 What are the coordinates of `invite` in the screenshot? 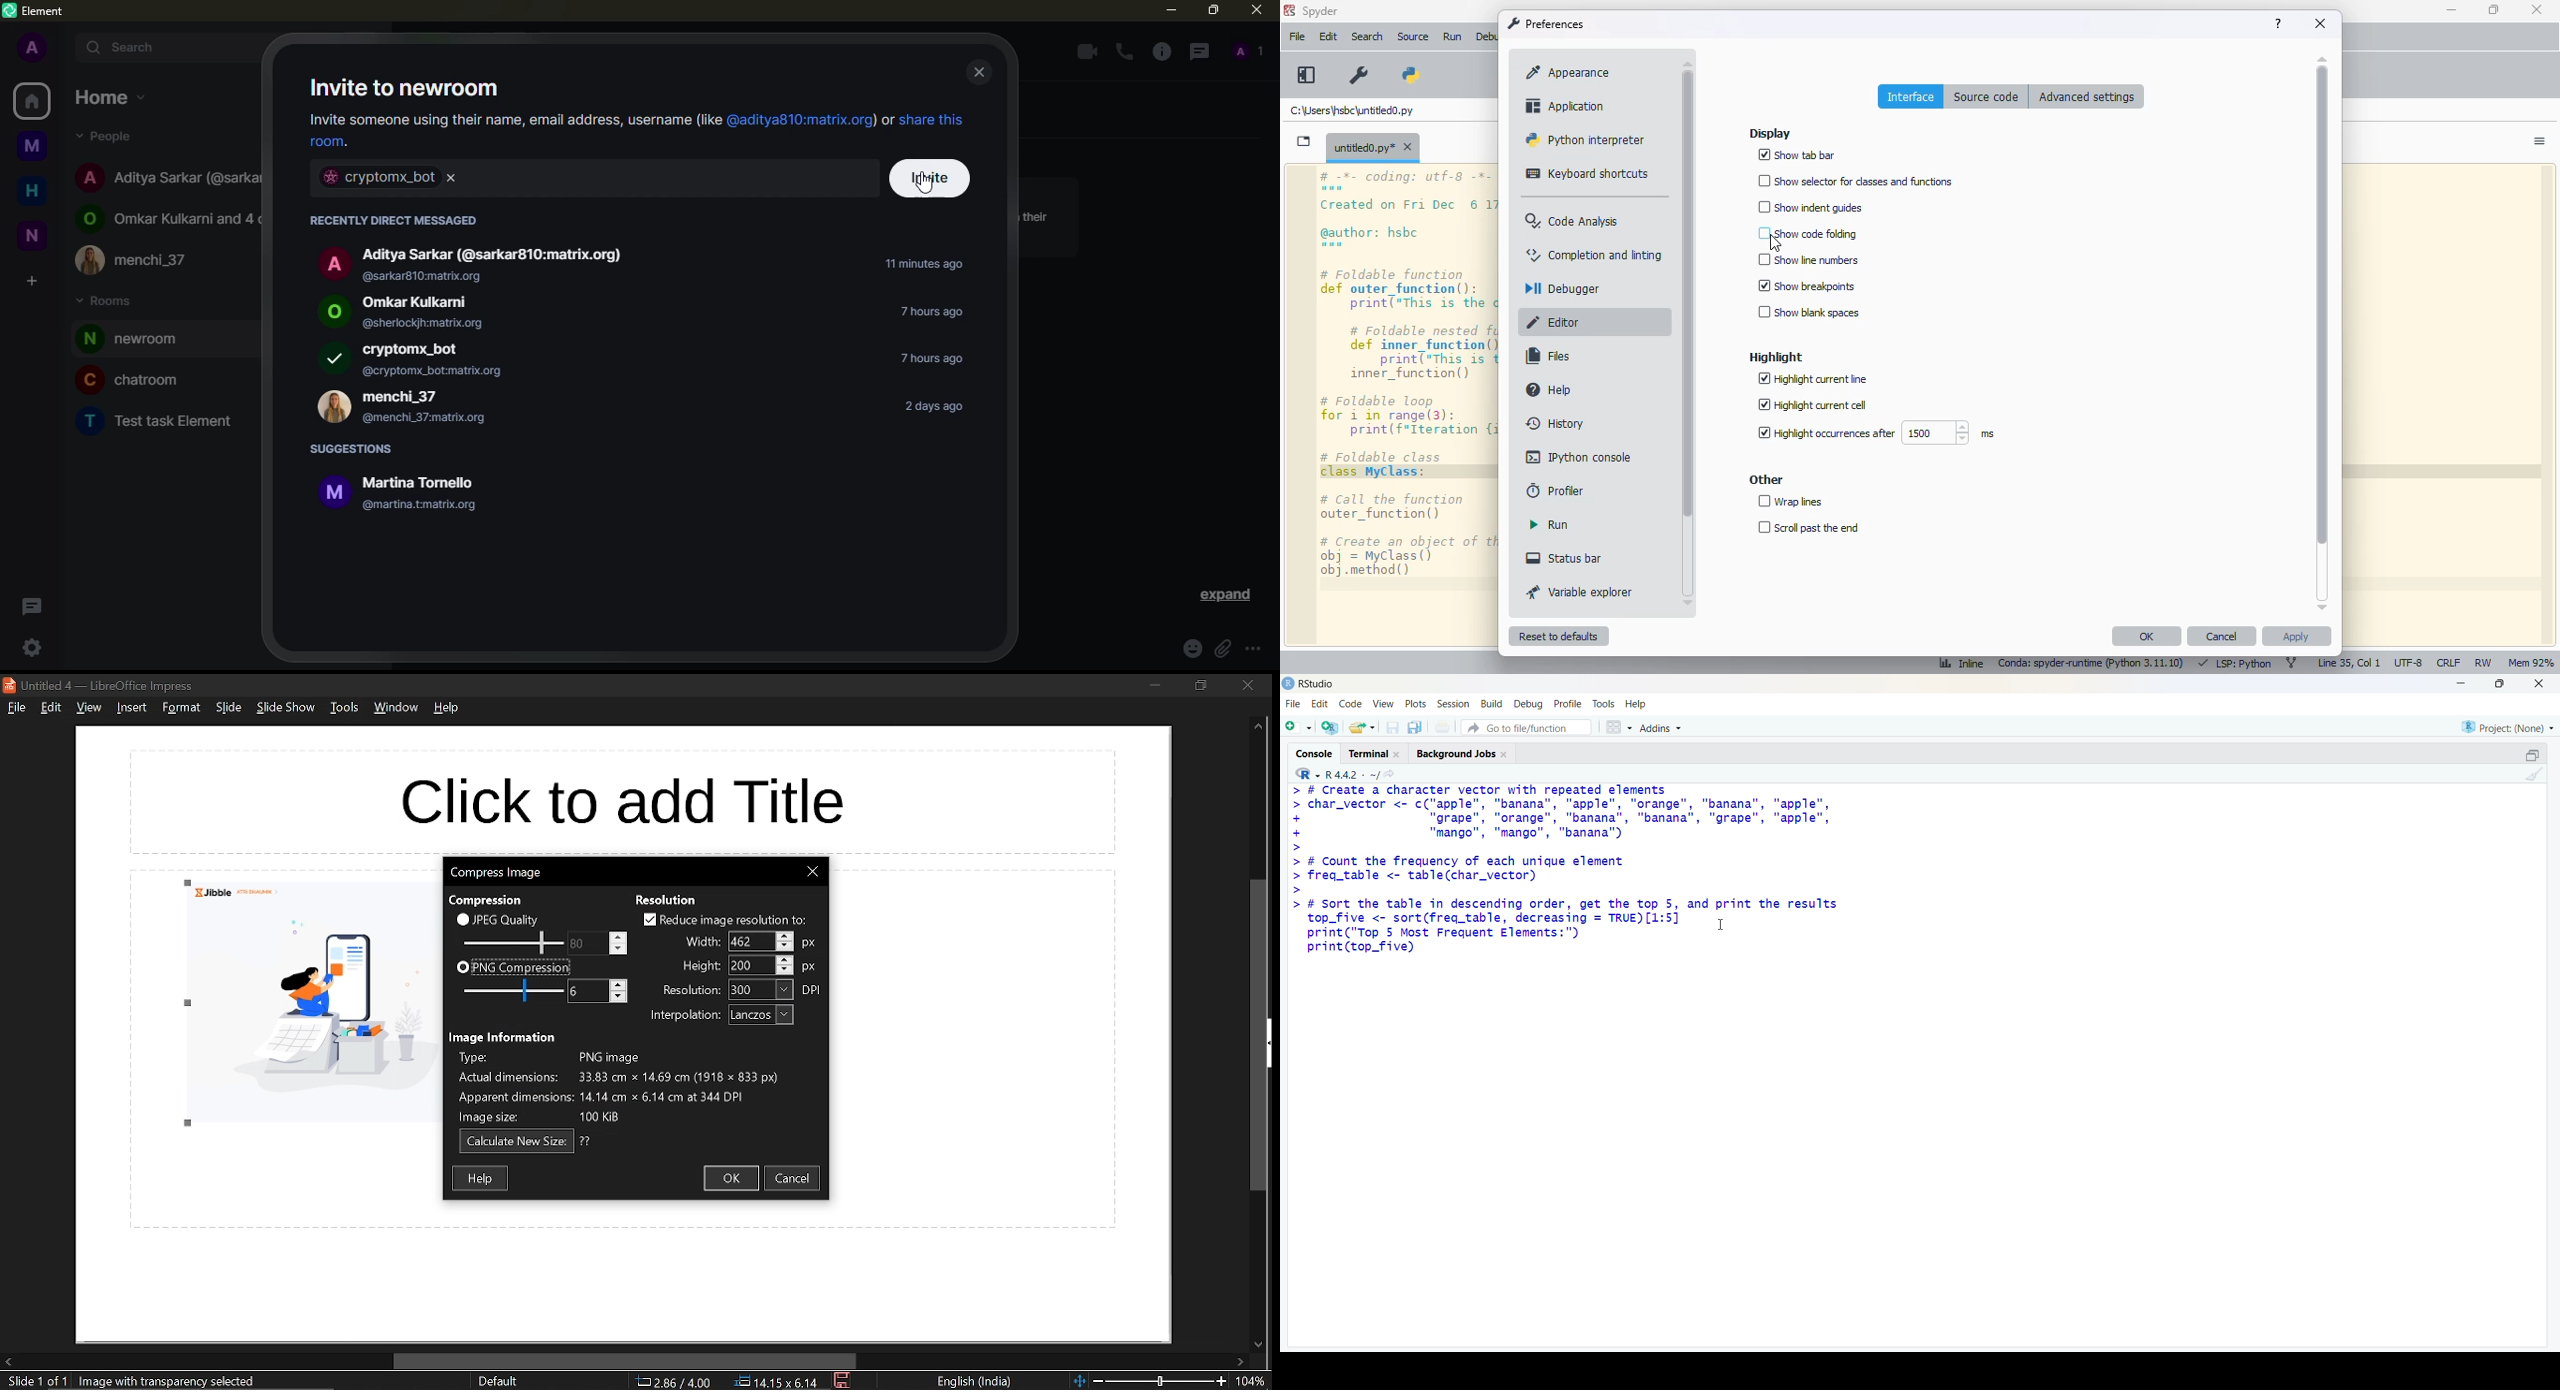 It's located at (930, 177).